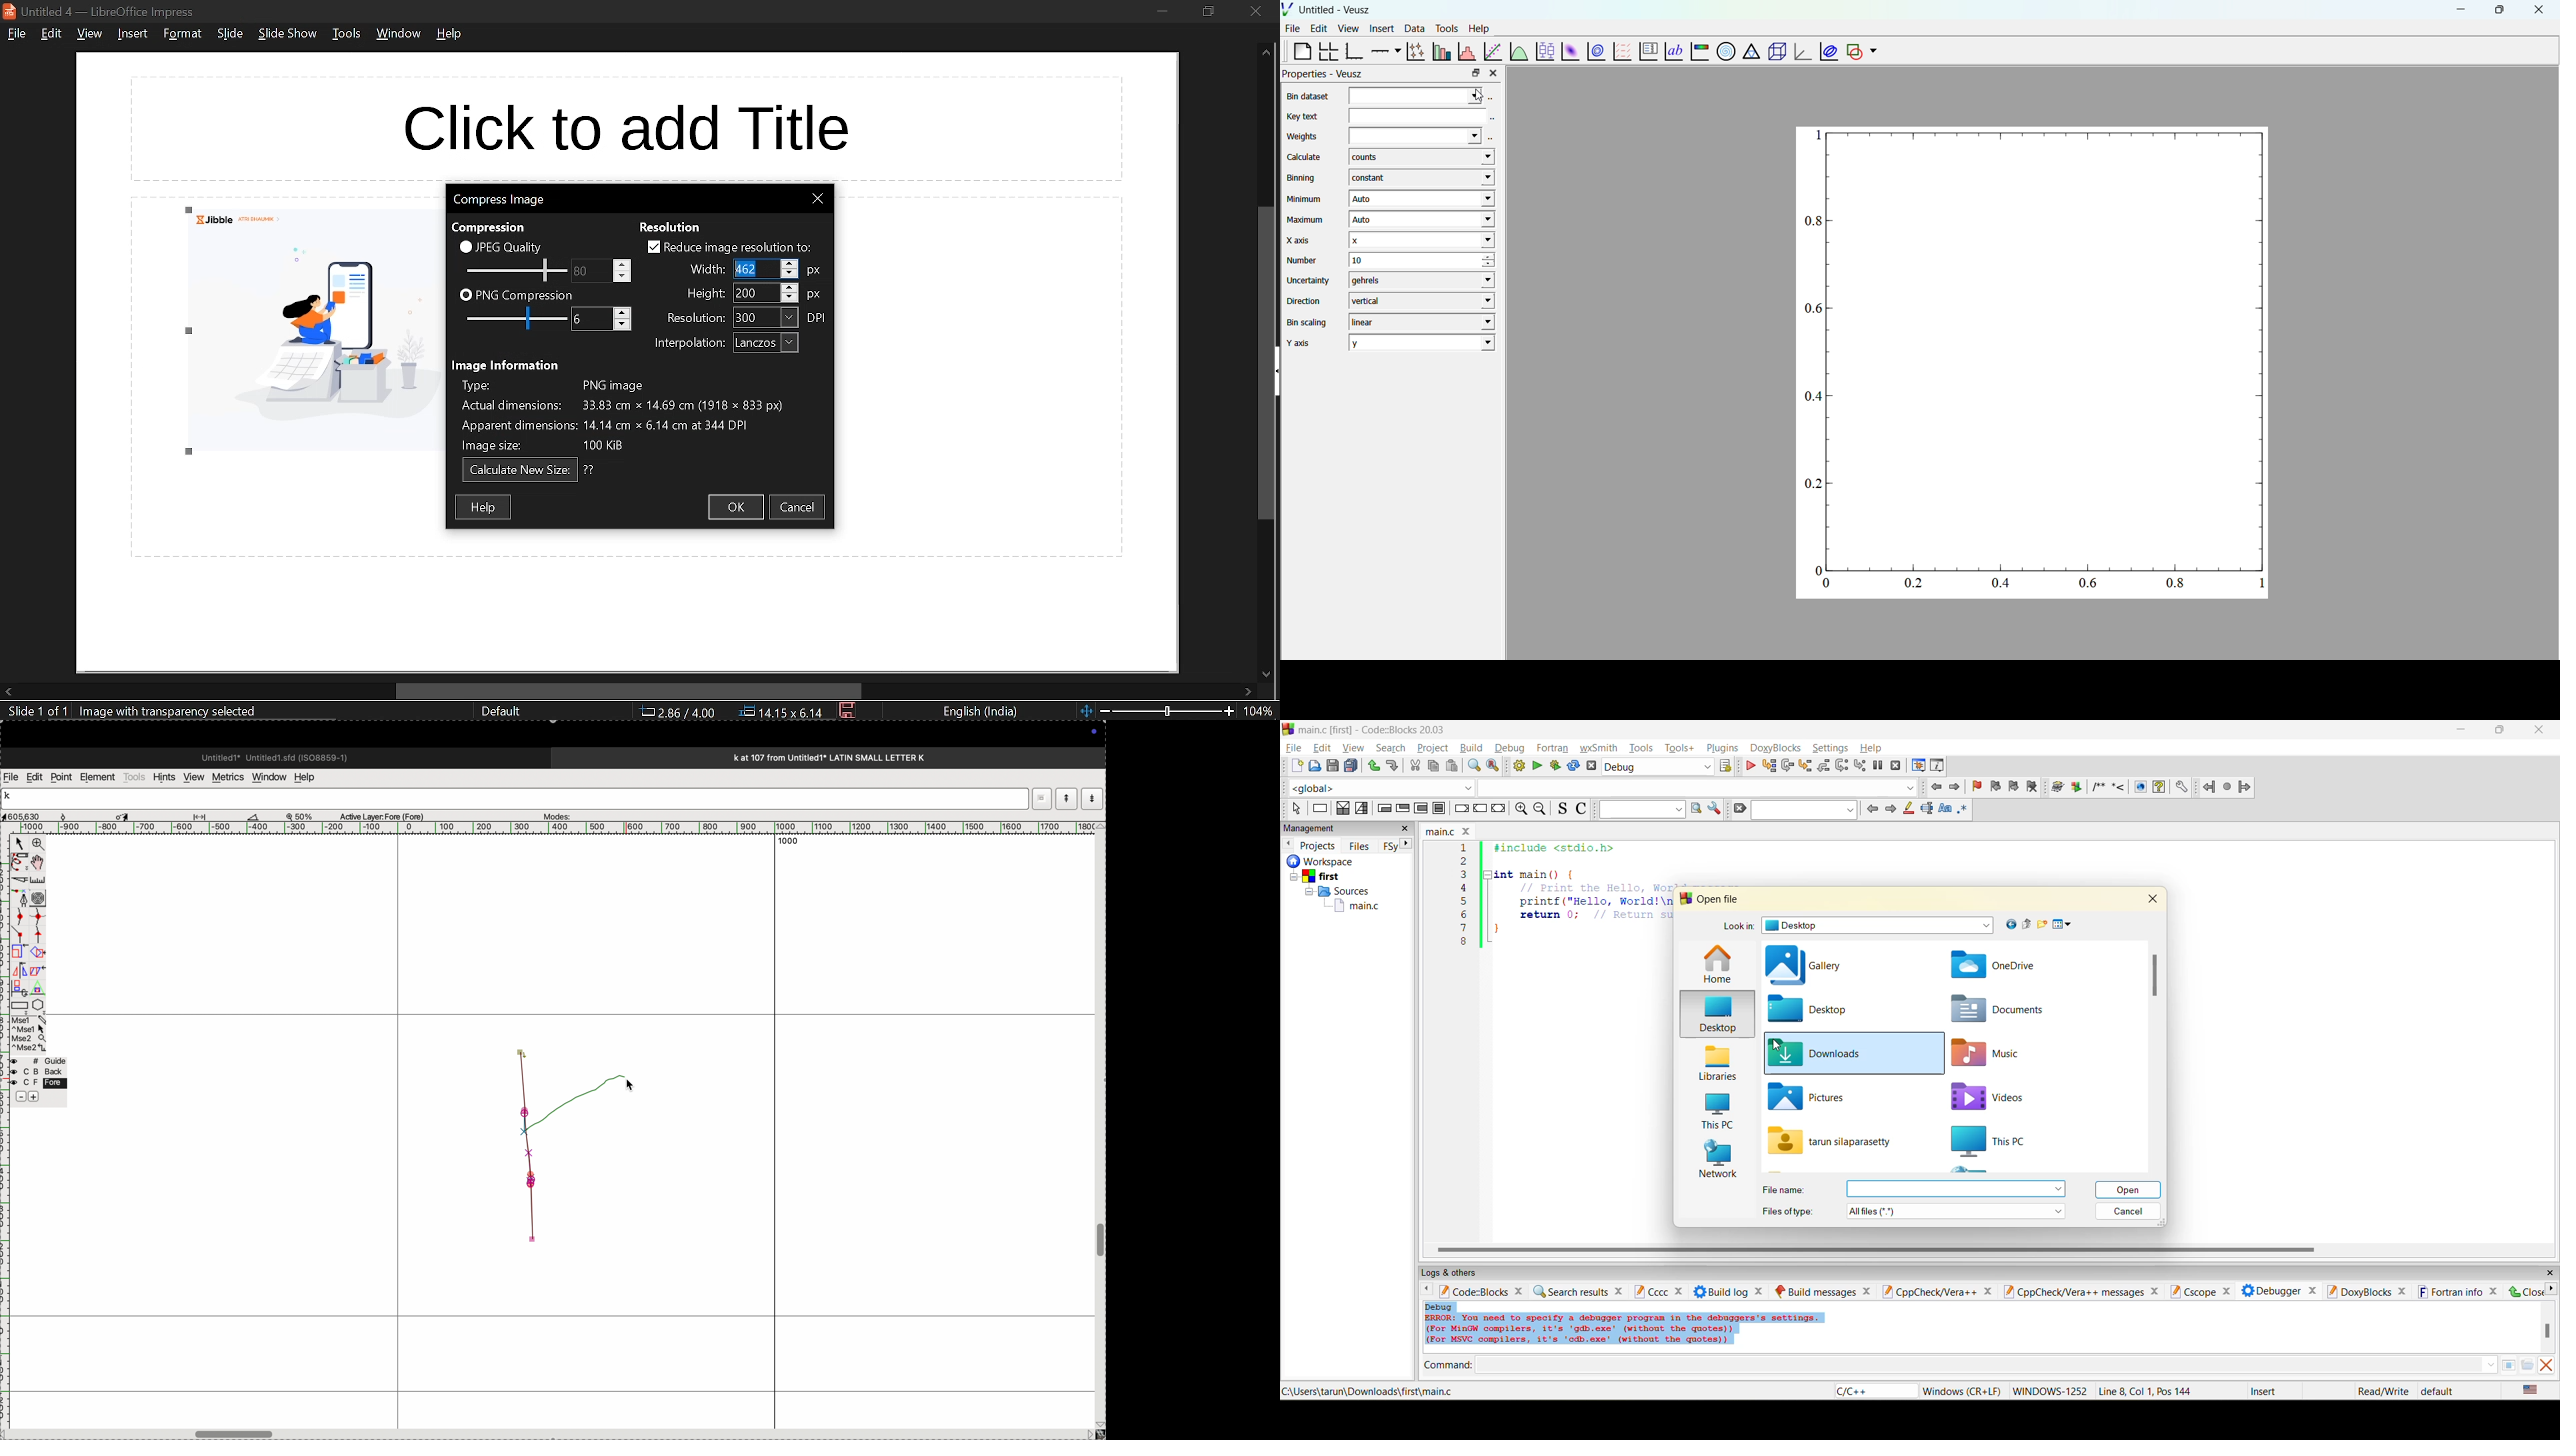  What do you see at coordinates (2266, 1391) in the screenshot?
I see `insert` at bounding box center [2266, 1391].